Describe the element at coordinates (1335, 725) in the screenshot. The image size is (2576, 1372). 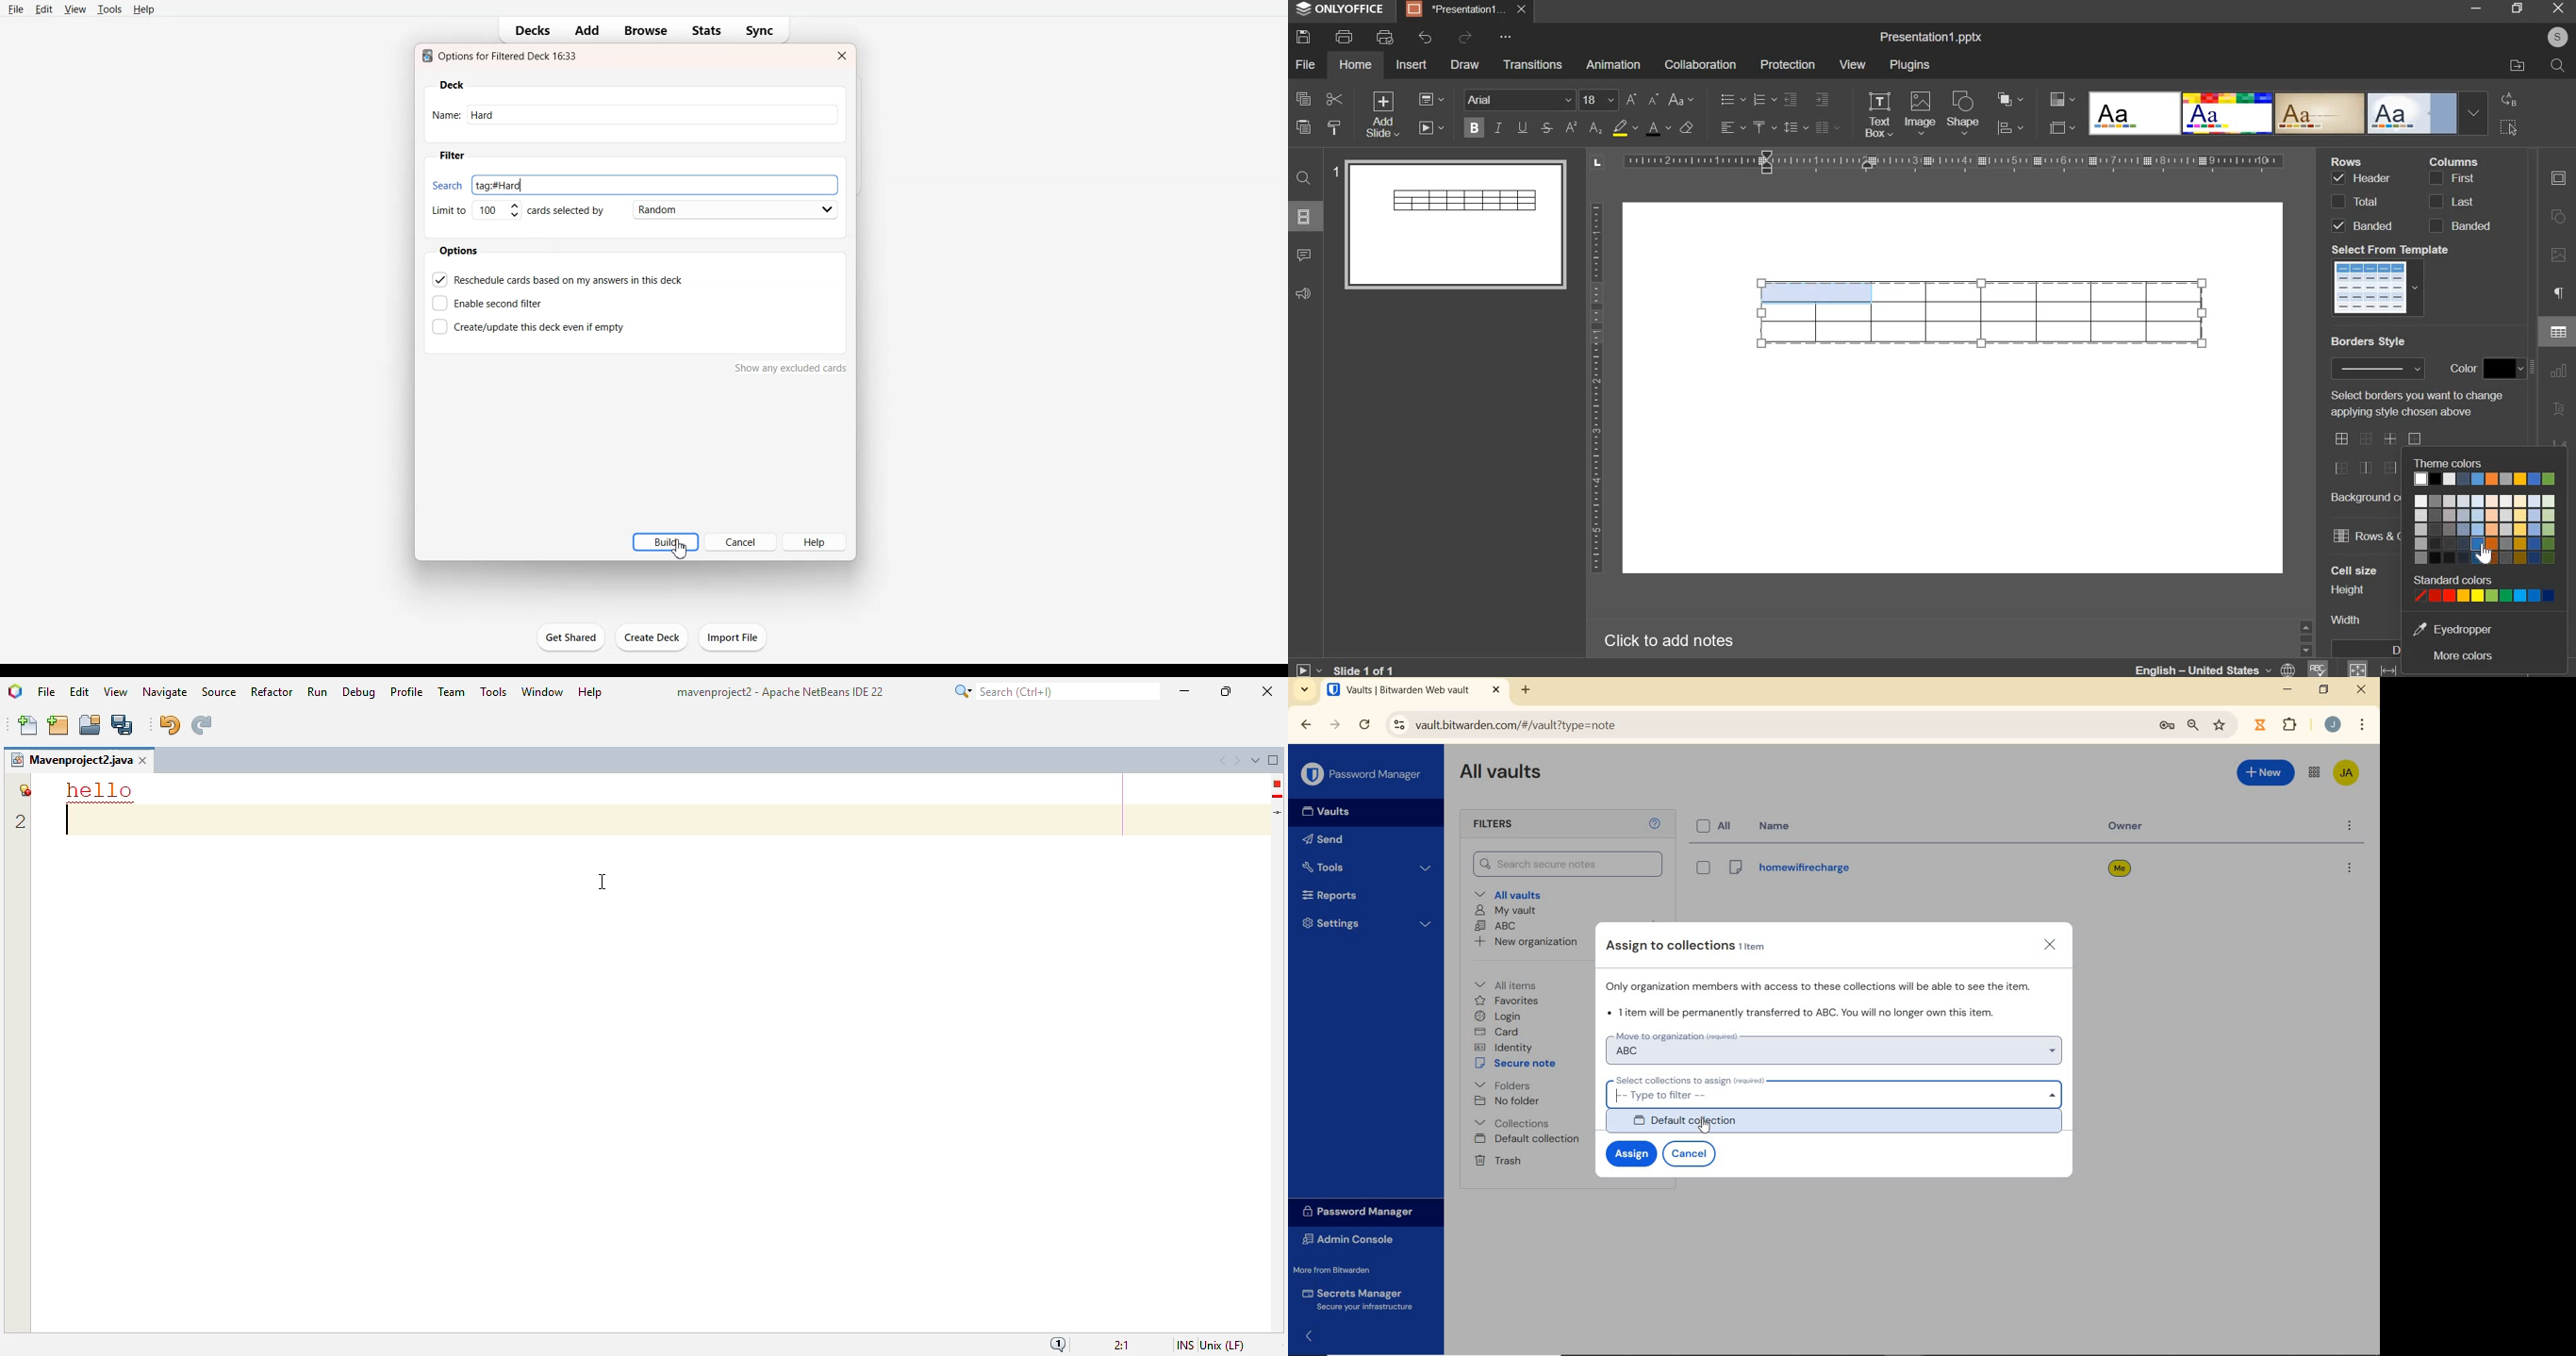
I see `forward` at that location.